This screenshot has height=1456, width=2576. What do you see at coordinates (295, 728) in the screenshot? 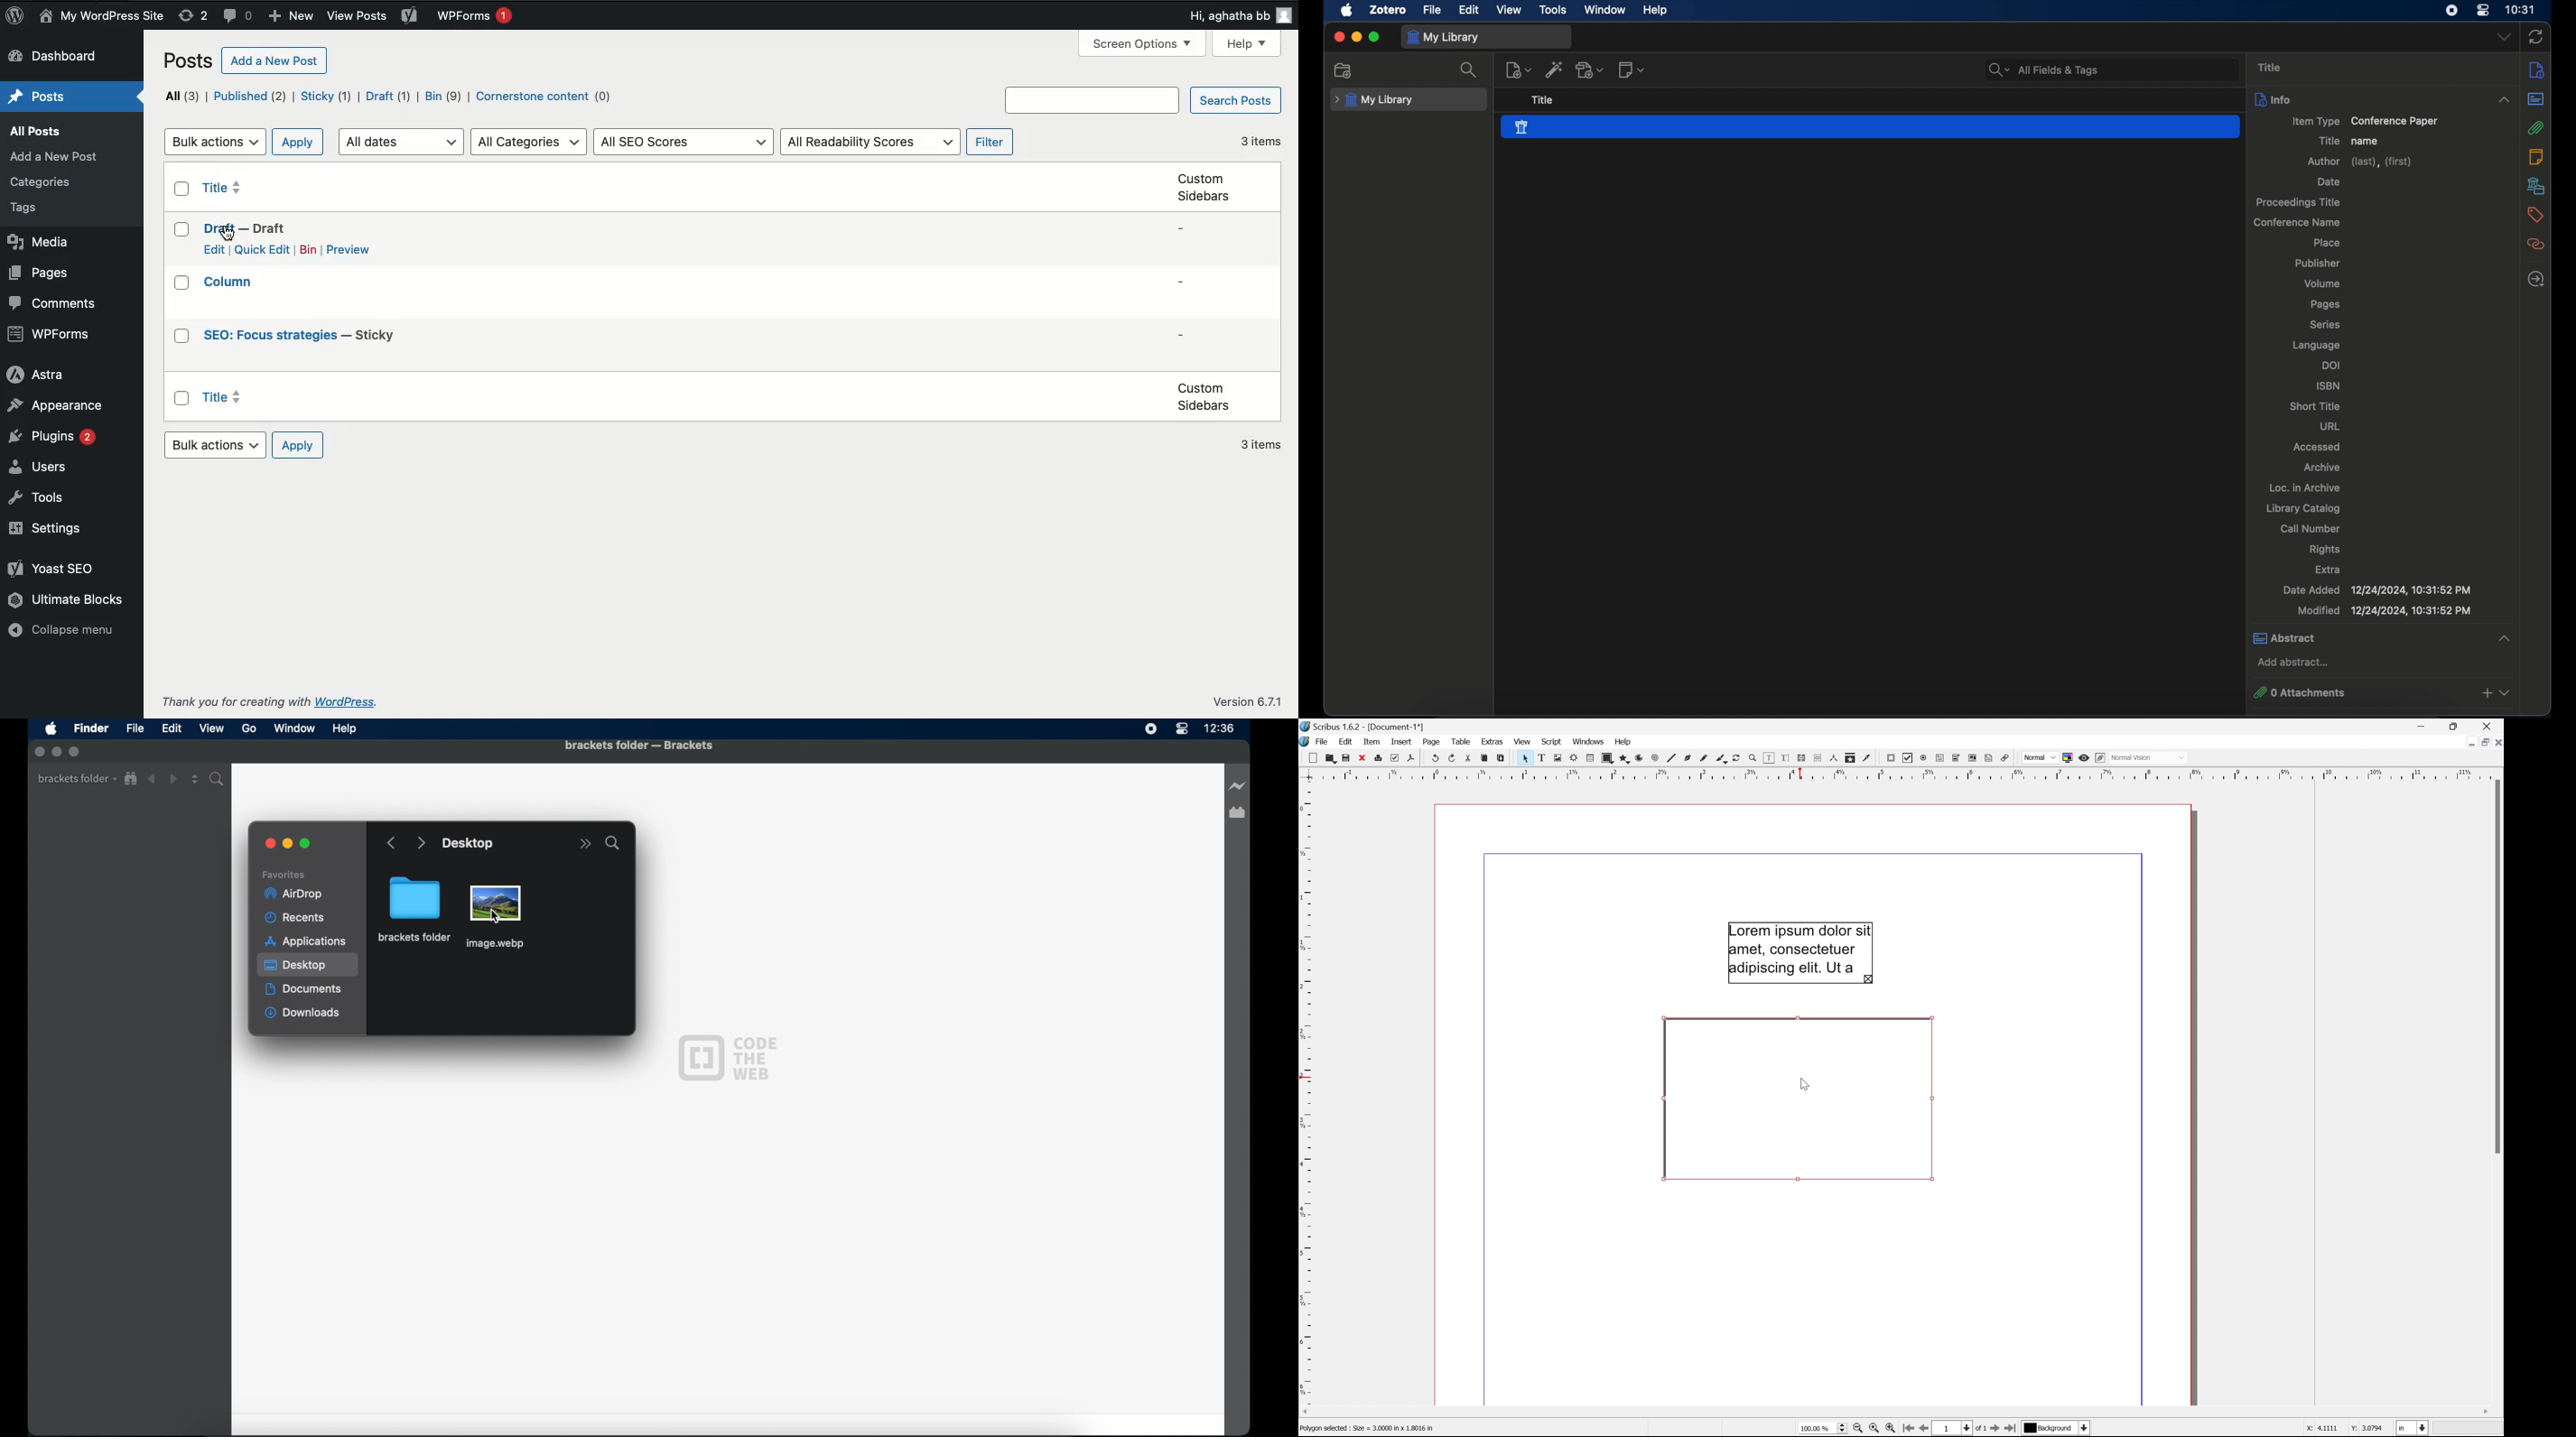
I see `Window` at bounding box center [295, 728].